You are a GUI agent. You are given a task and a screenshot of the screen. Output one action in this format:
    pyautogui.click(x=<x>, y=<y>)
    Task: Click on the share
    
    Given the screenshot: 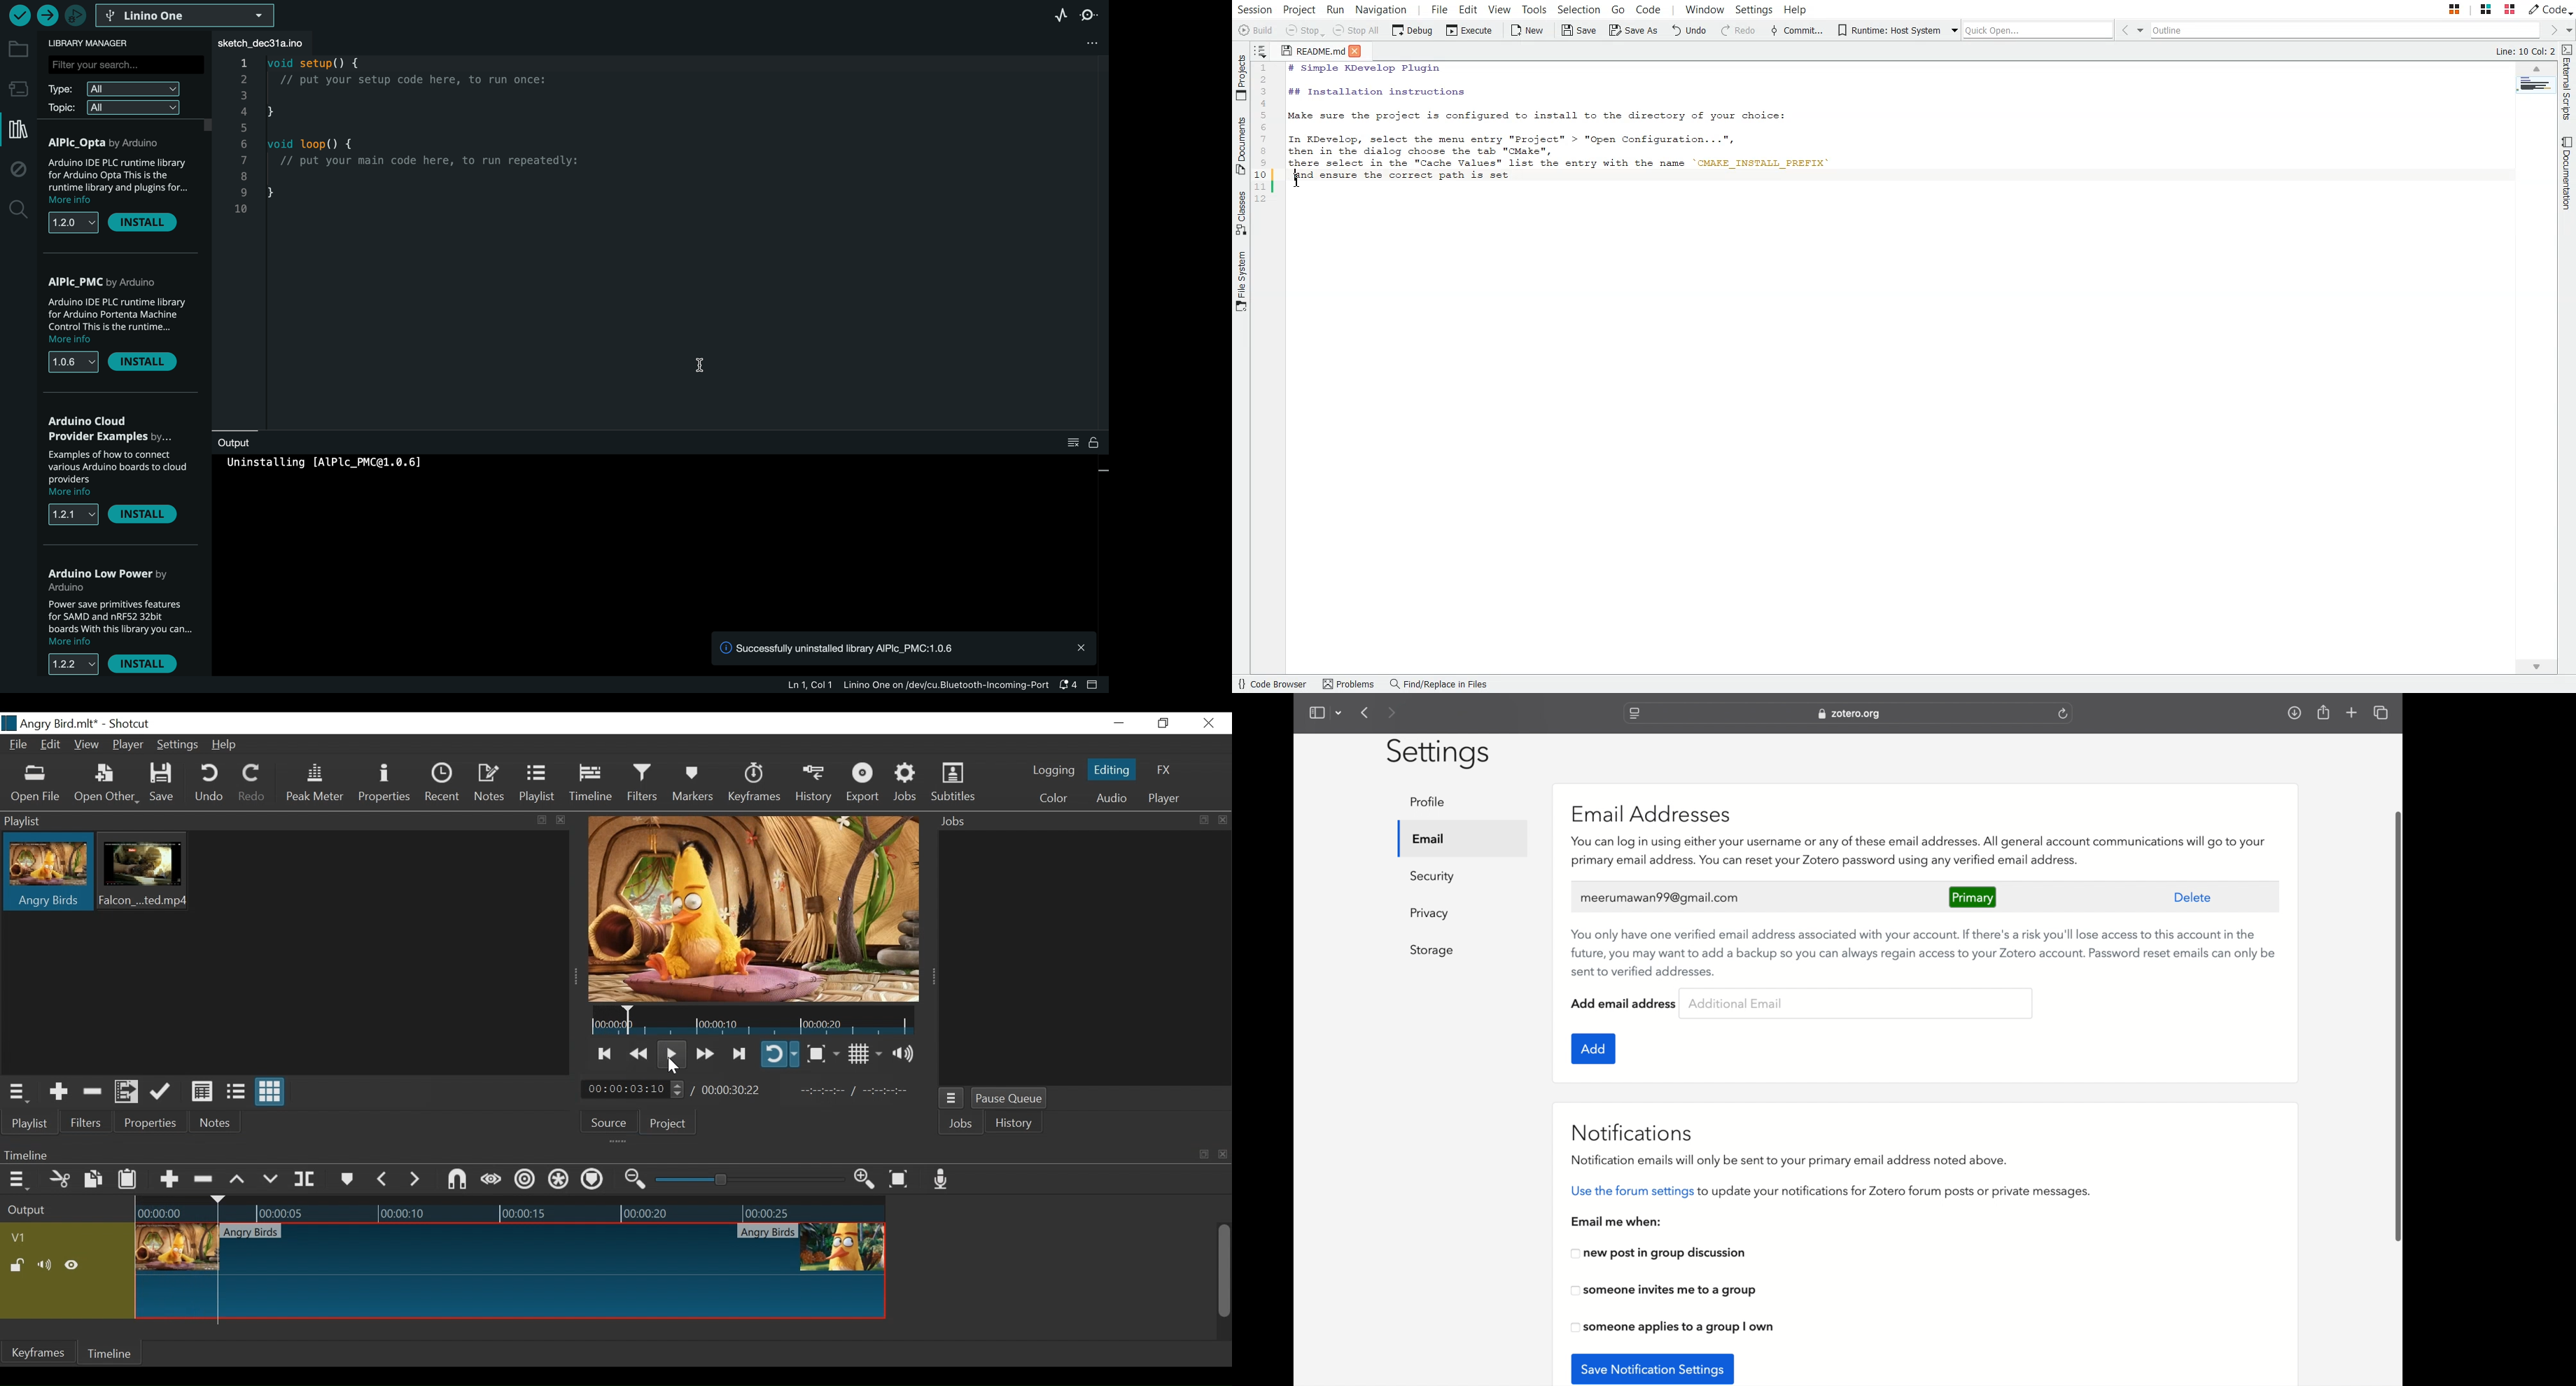 What is the action you would take?
    pyautogui.click(x=2324, y=713)
    